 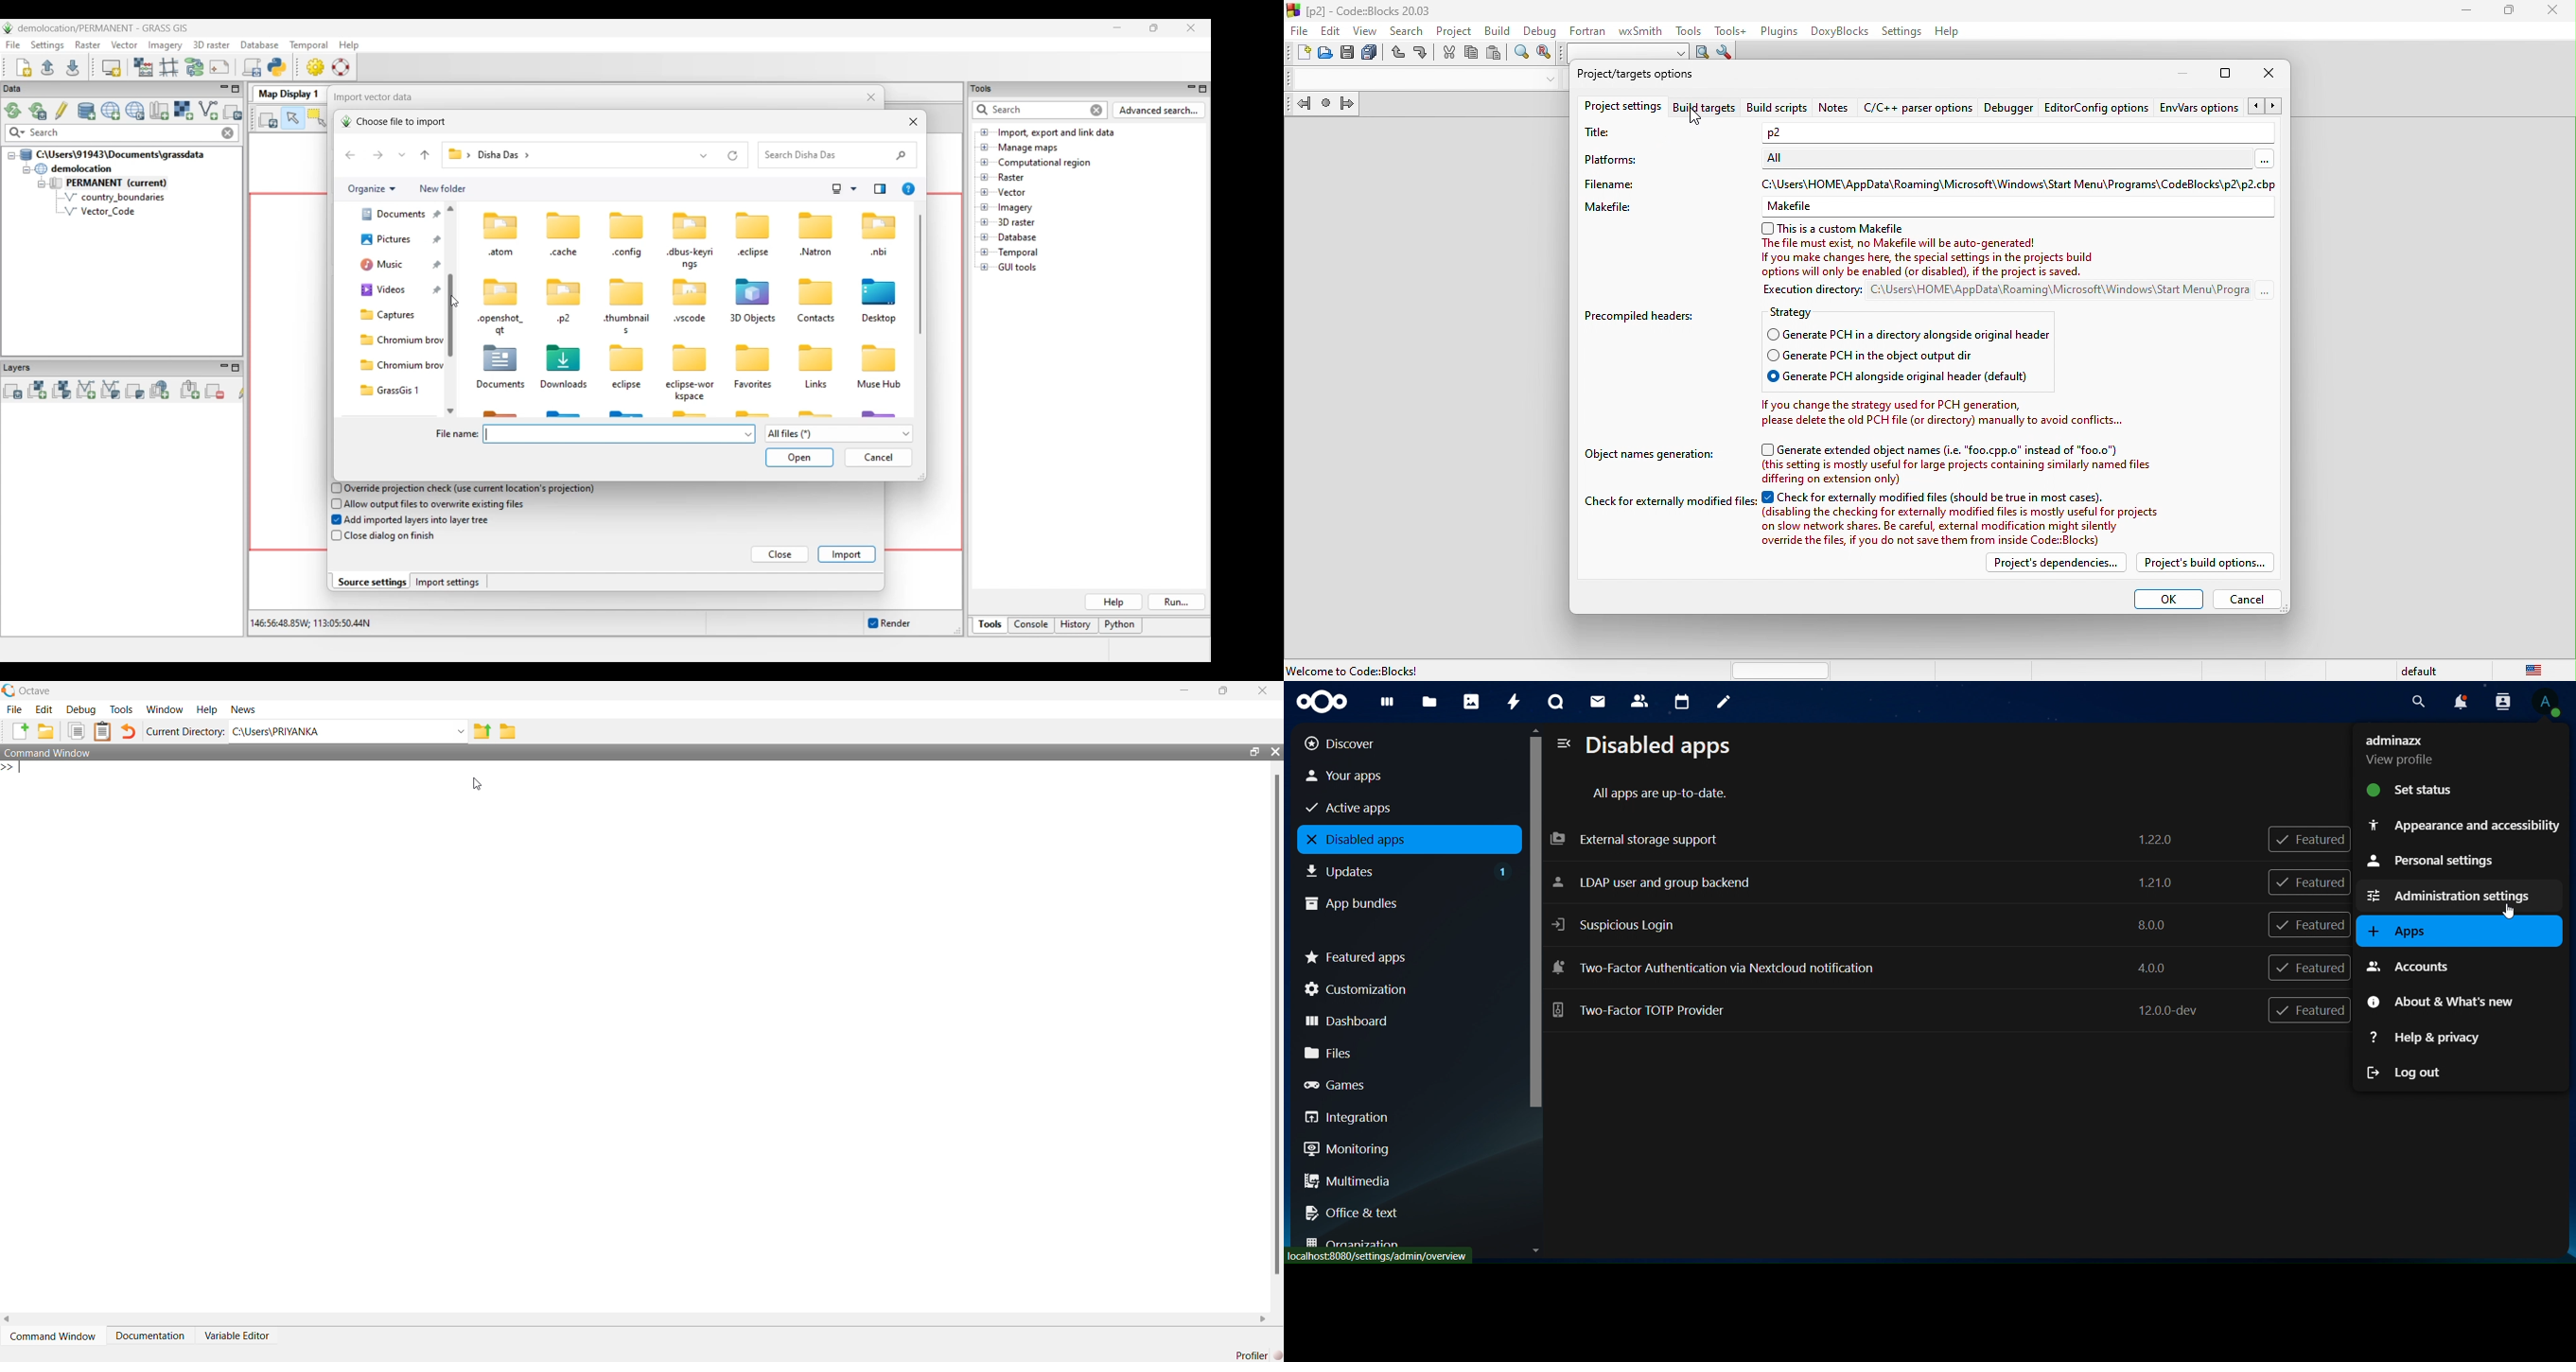 What do you see at coordinates (1562, 744) in the screenshot?
I see `close navigation` at bounding box center [1562, 744].